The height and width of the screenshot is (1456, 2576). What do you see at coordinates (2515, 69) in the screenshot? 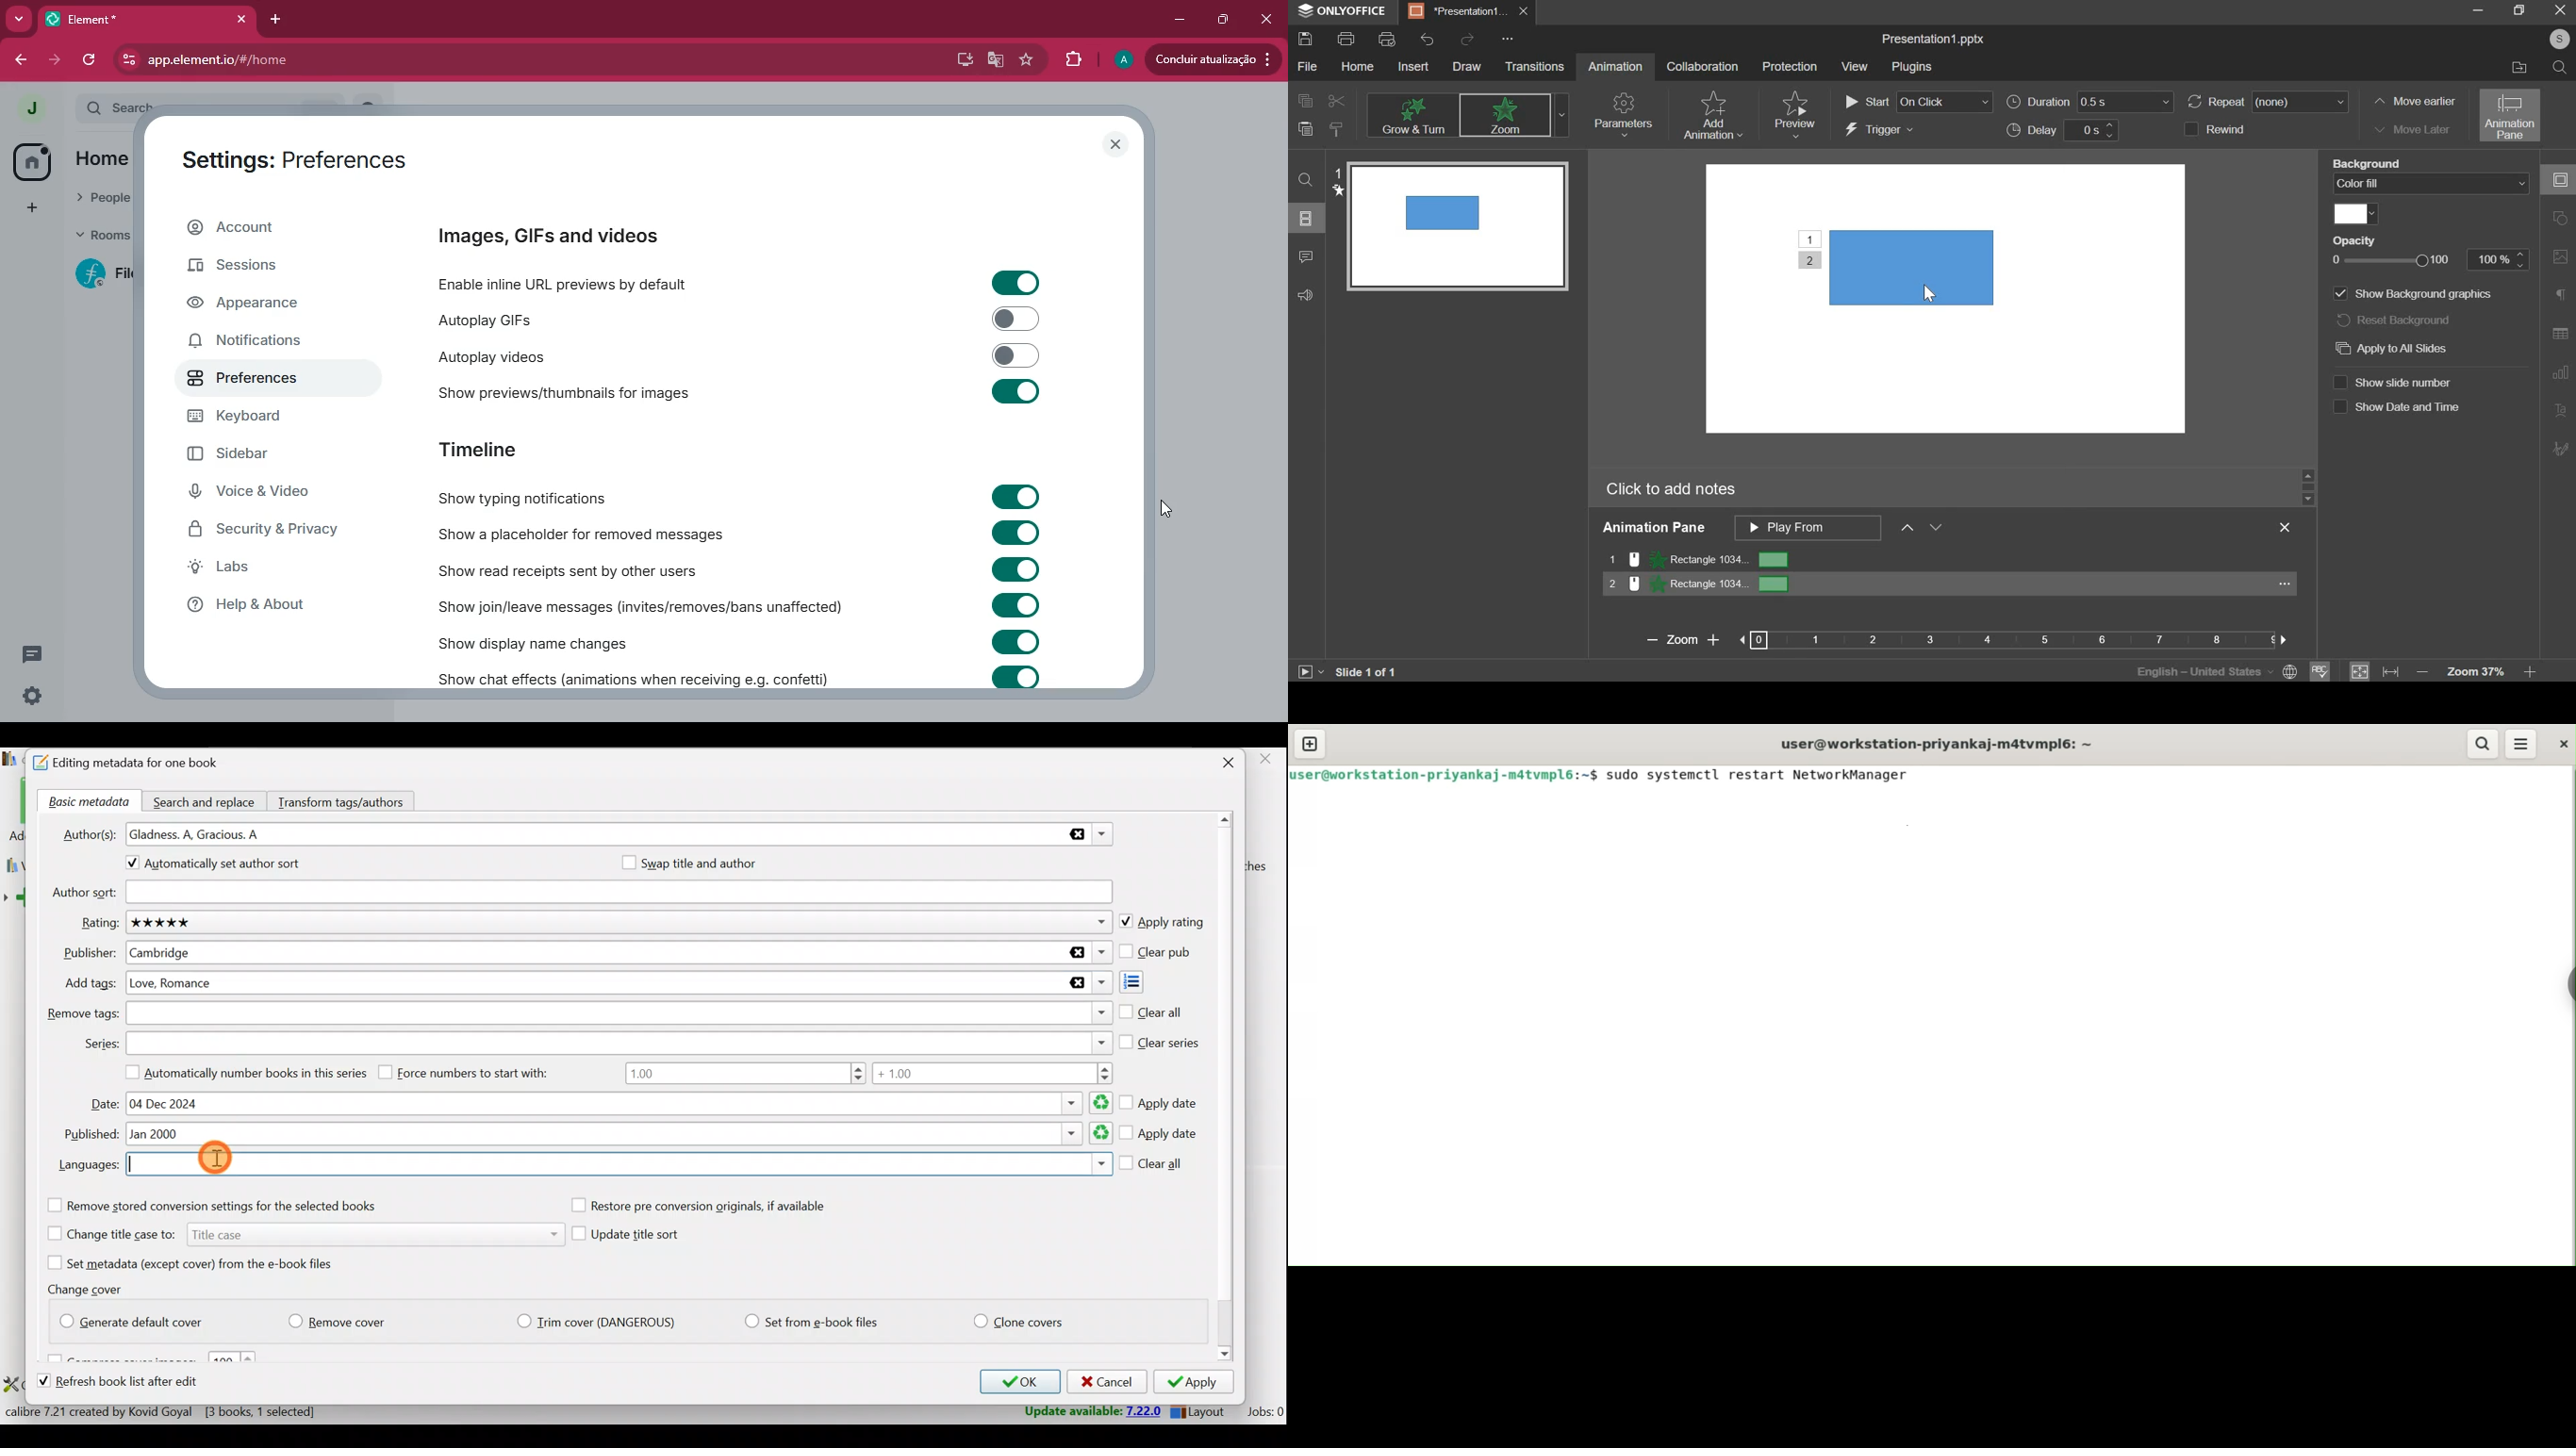
I see `open file location` at bounding box center [2515, 69].